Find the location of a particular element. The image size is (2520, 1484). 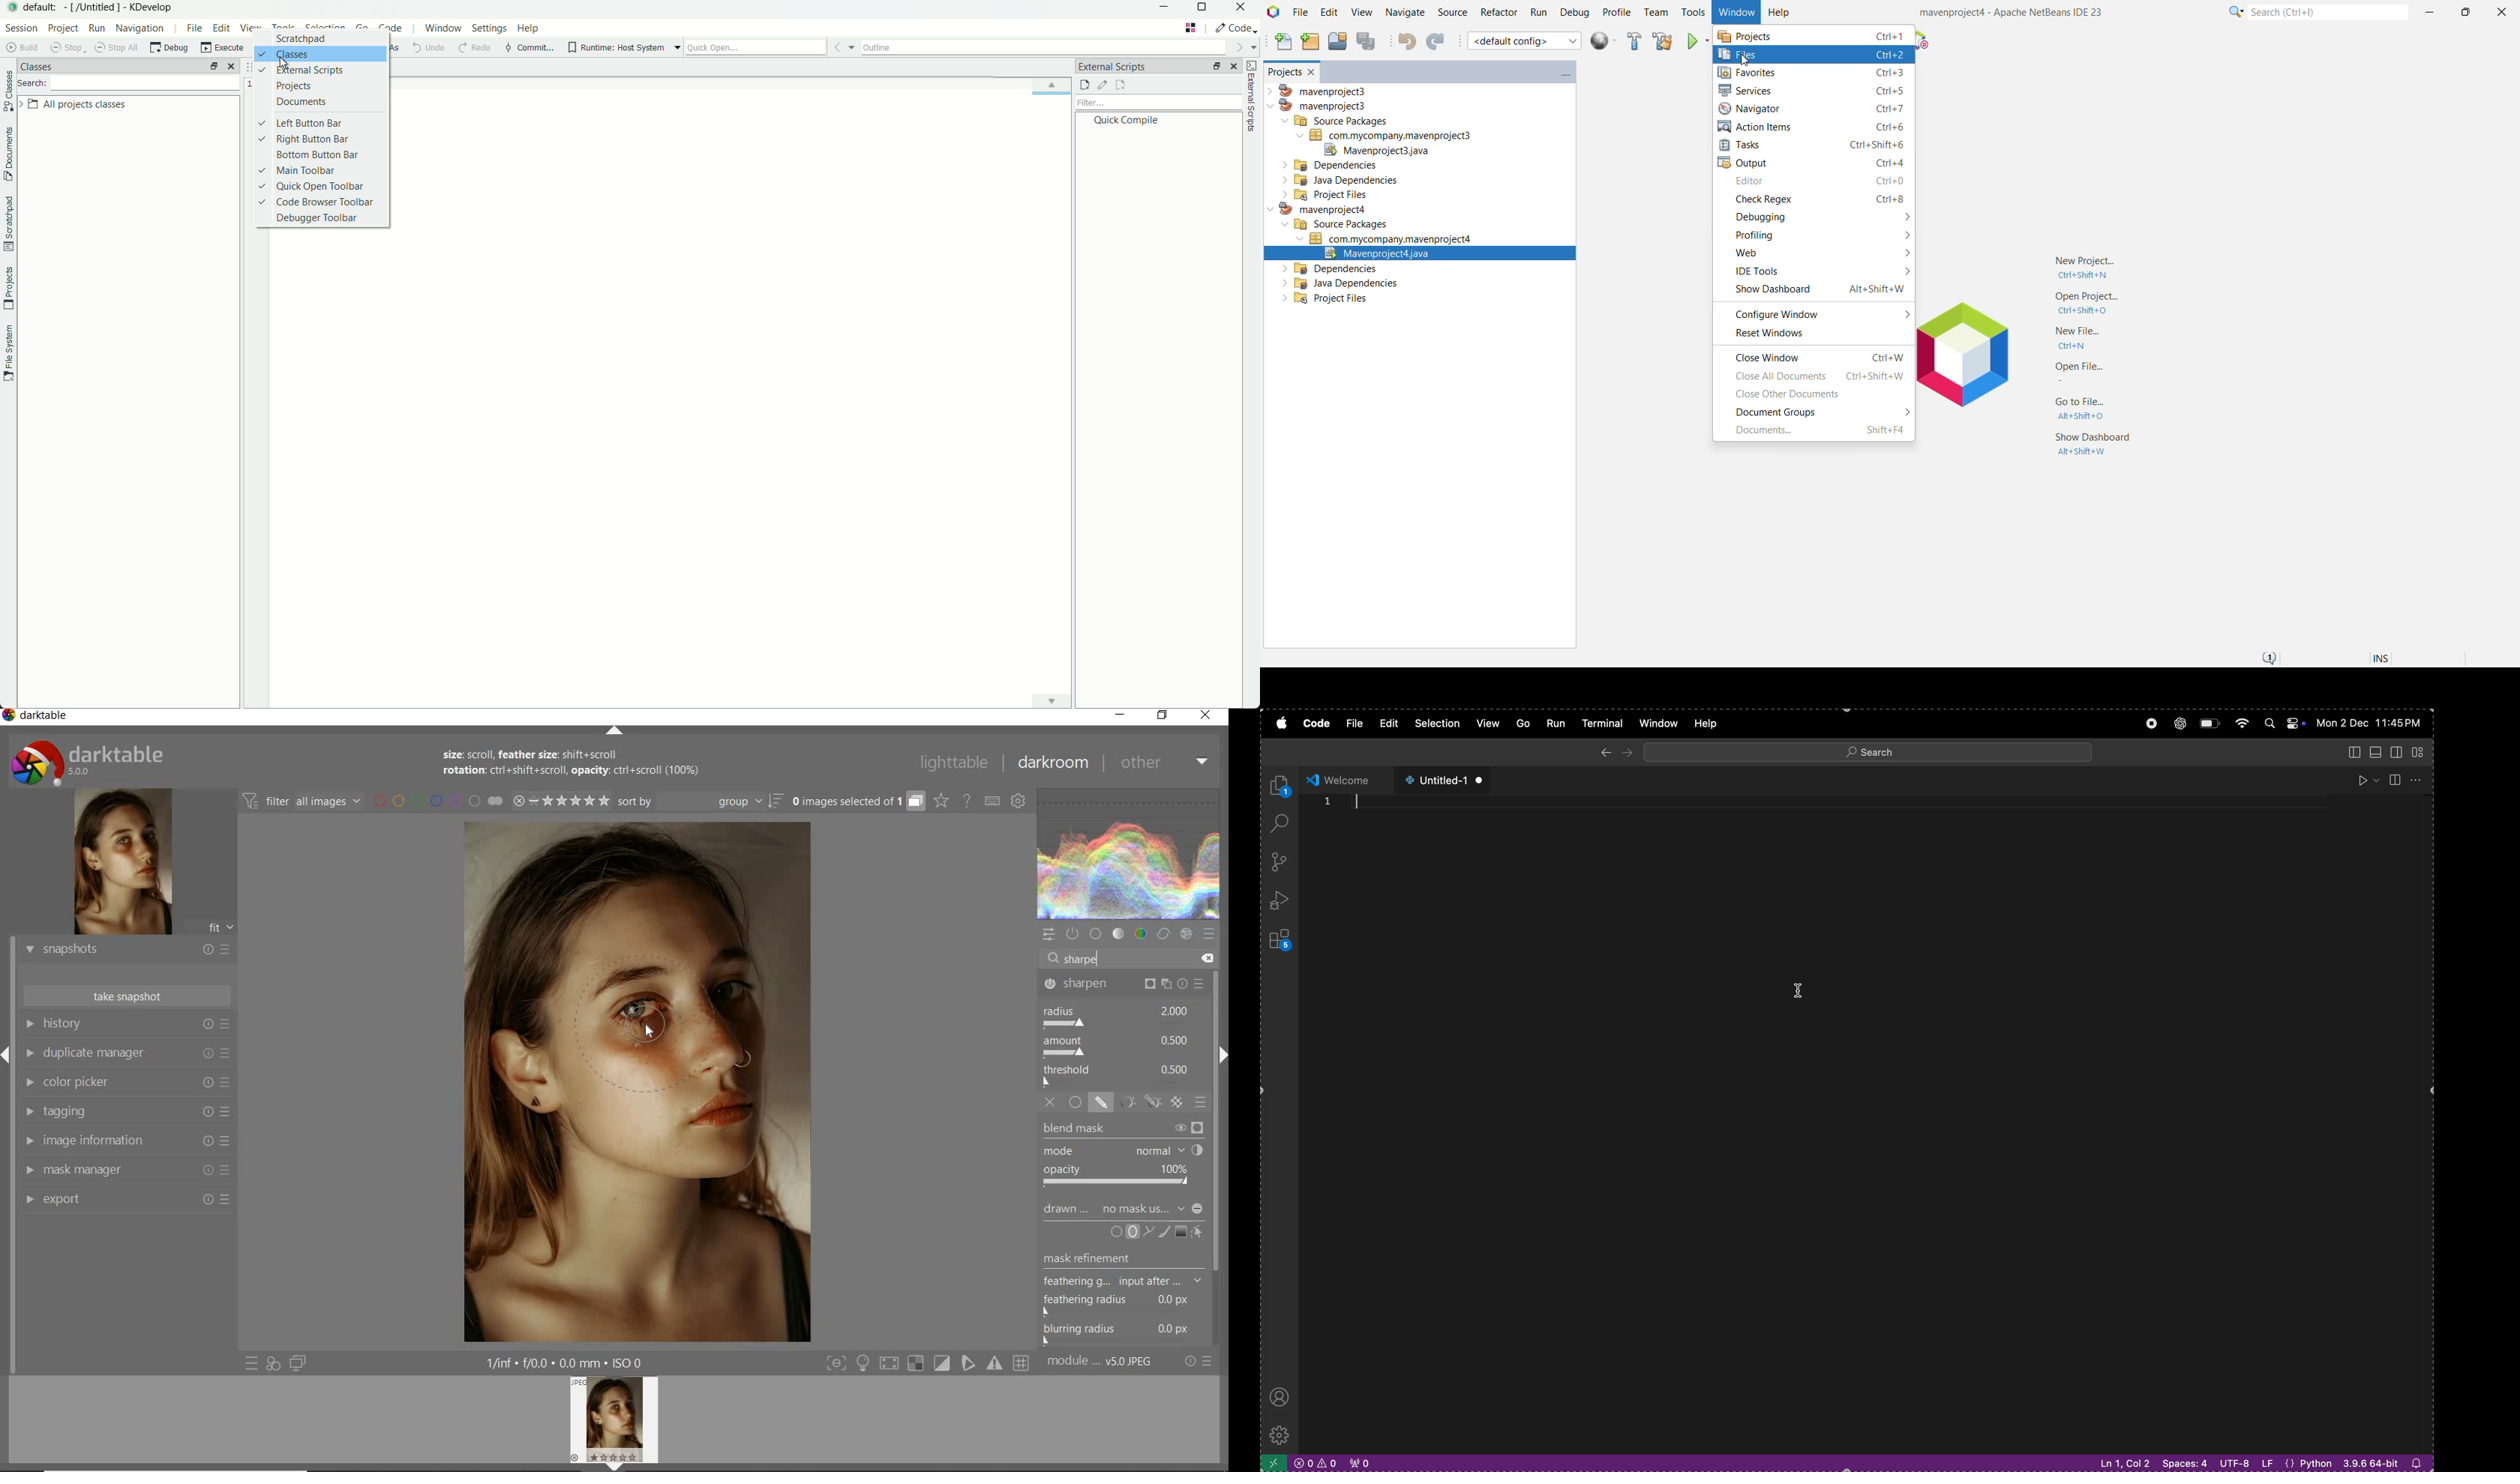

SHARPEN is located at coordinates (1125, 985).